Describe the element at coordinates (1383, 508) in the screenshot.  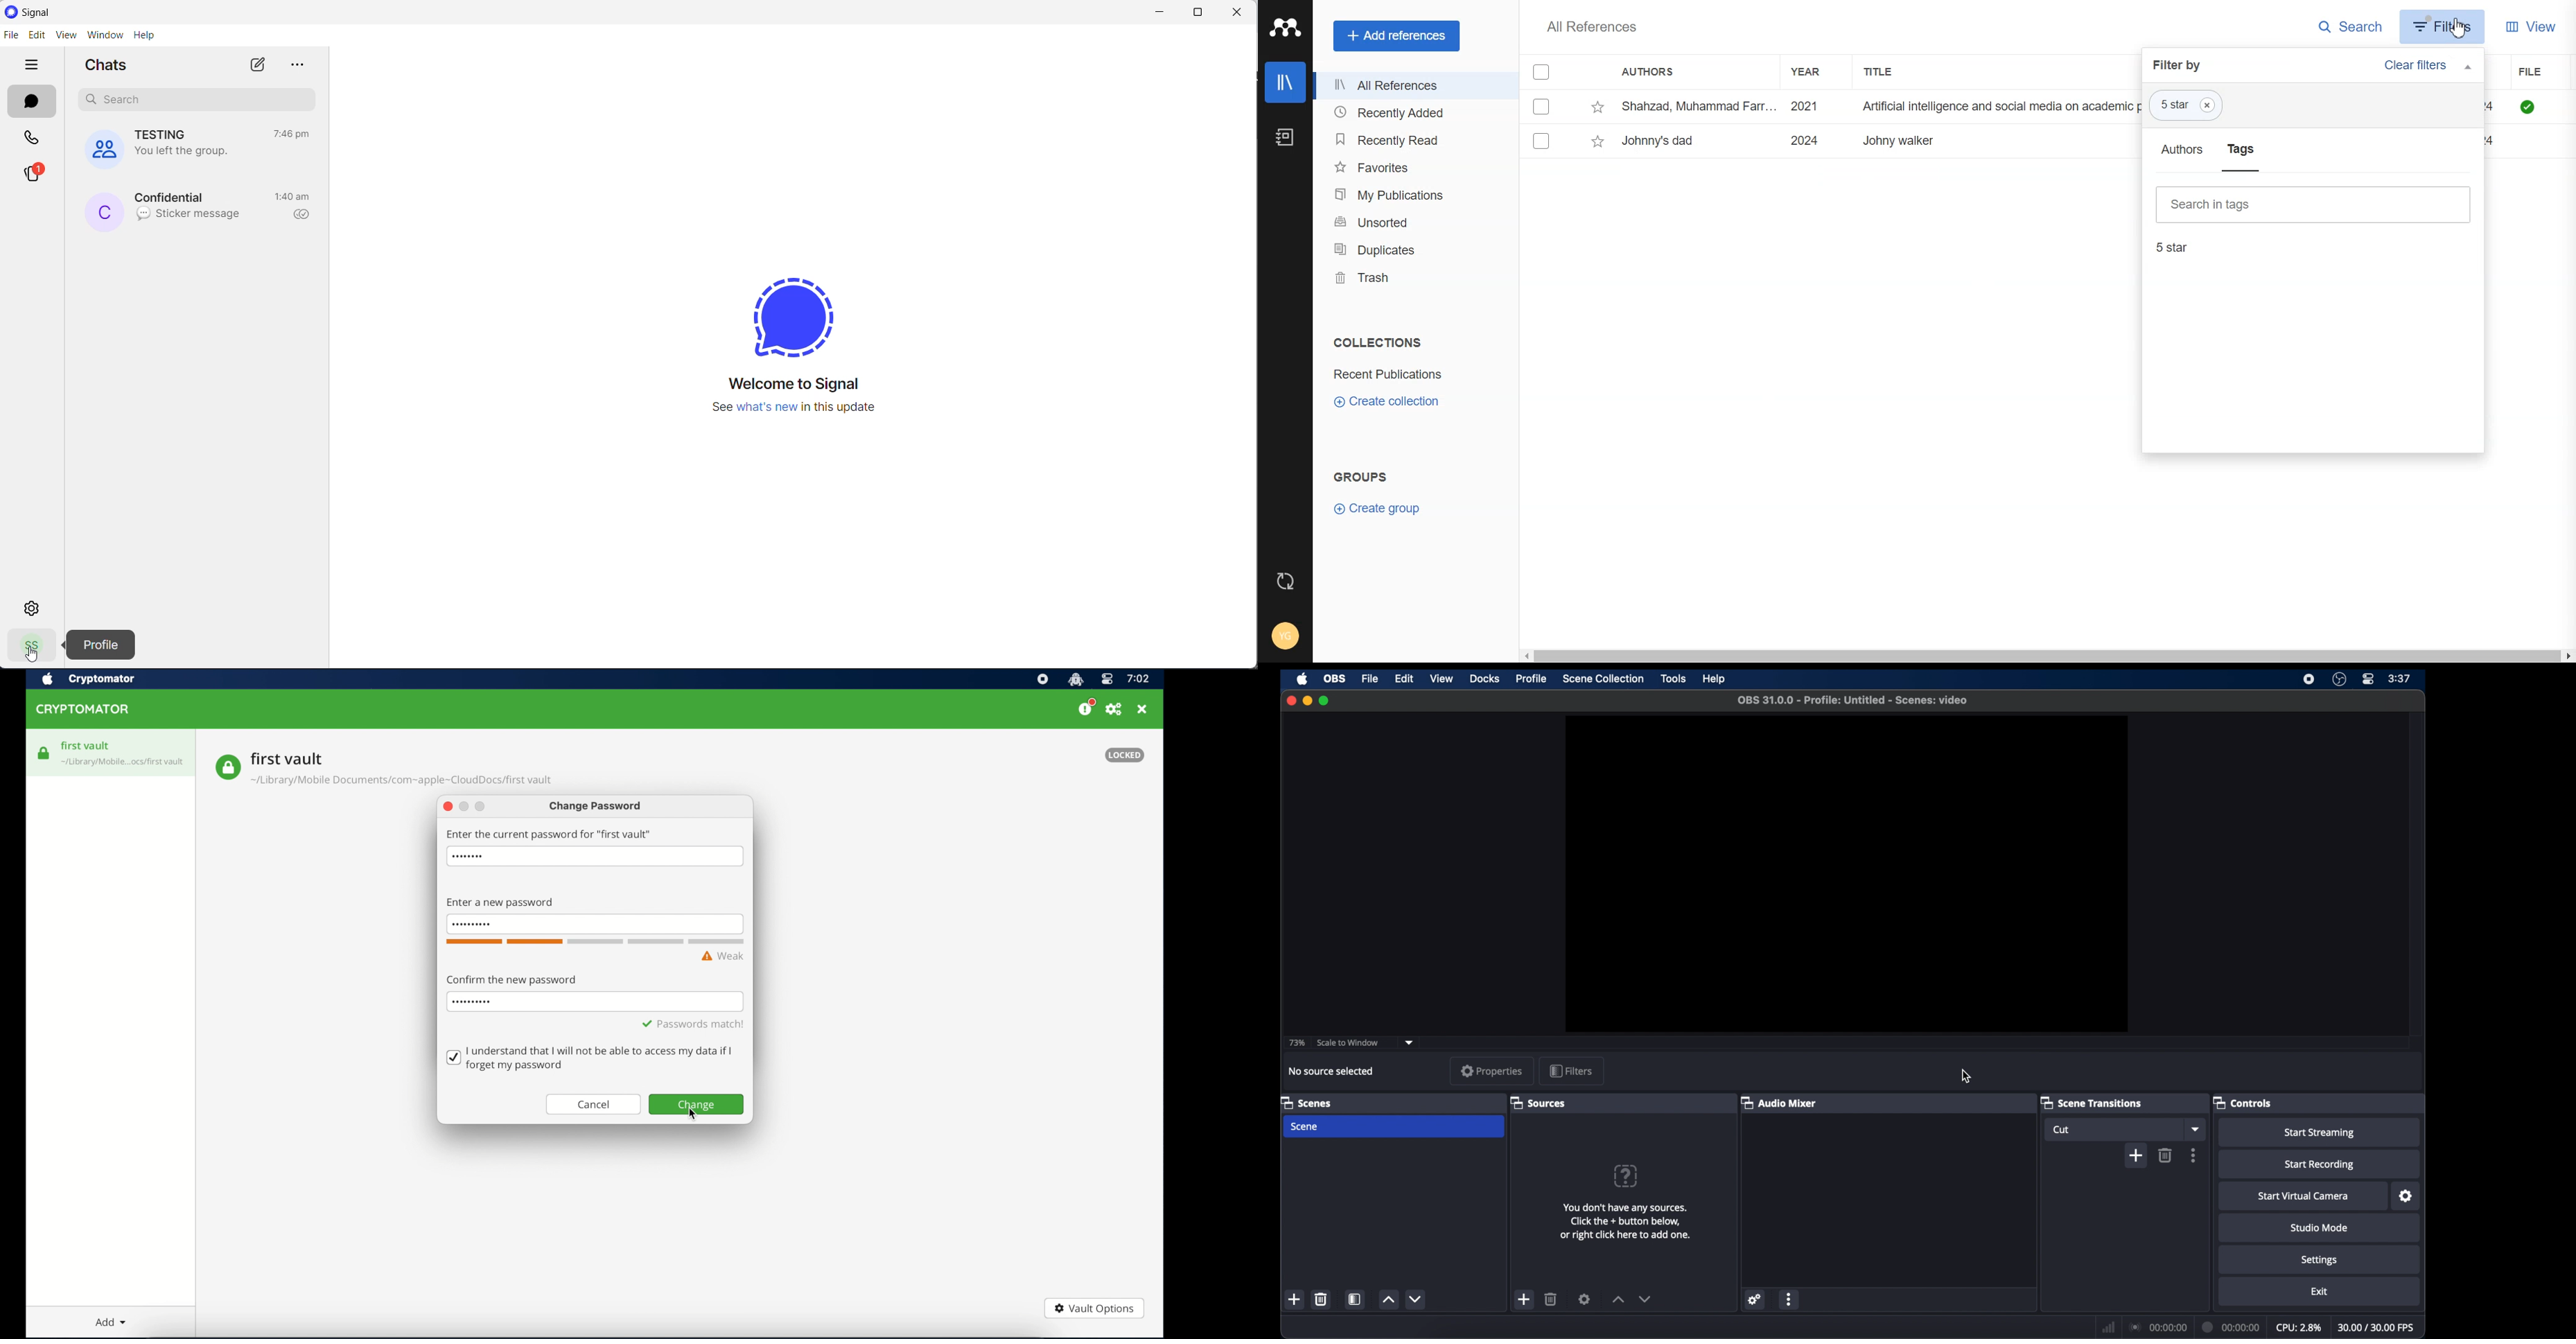
I see `Create Group` at that location.